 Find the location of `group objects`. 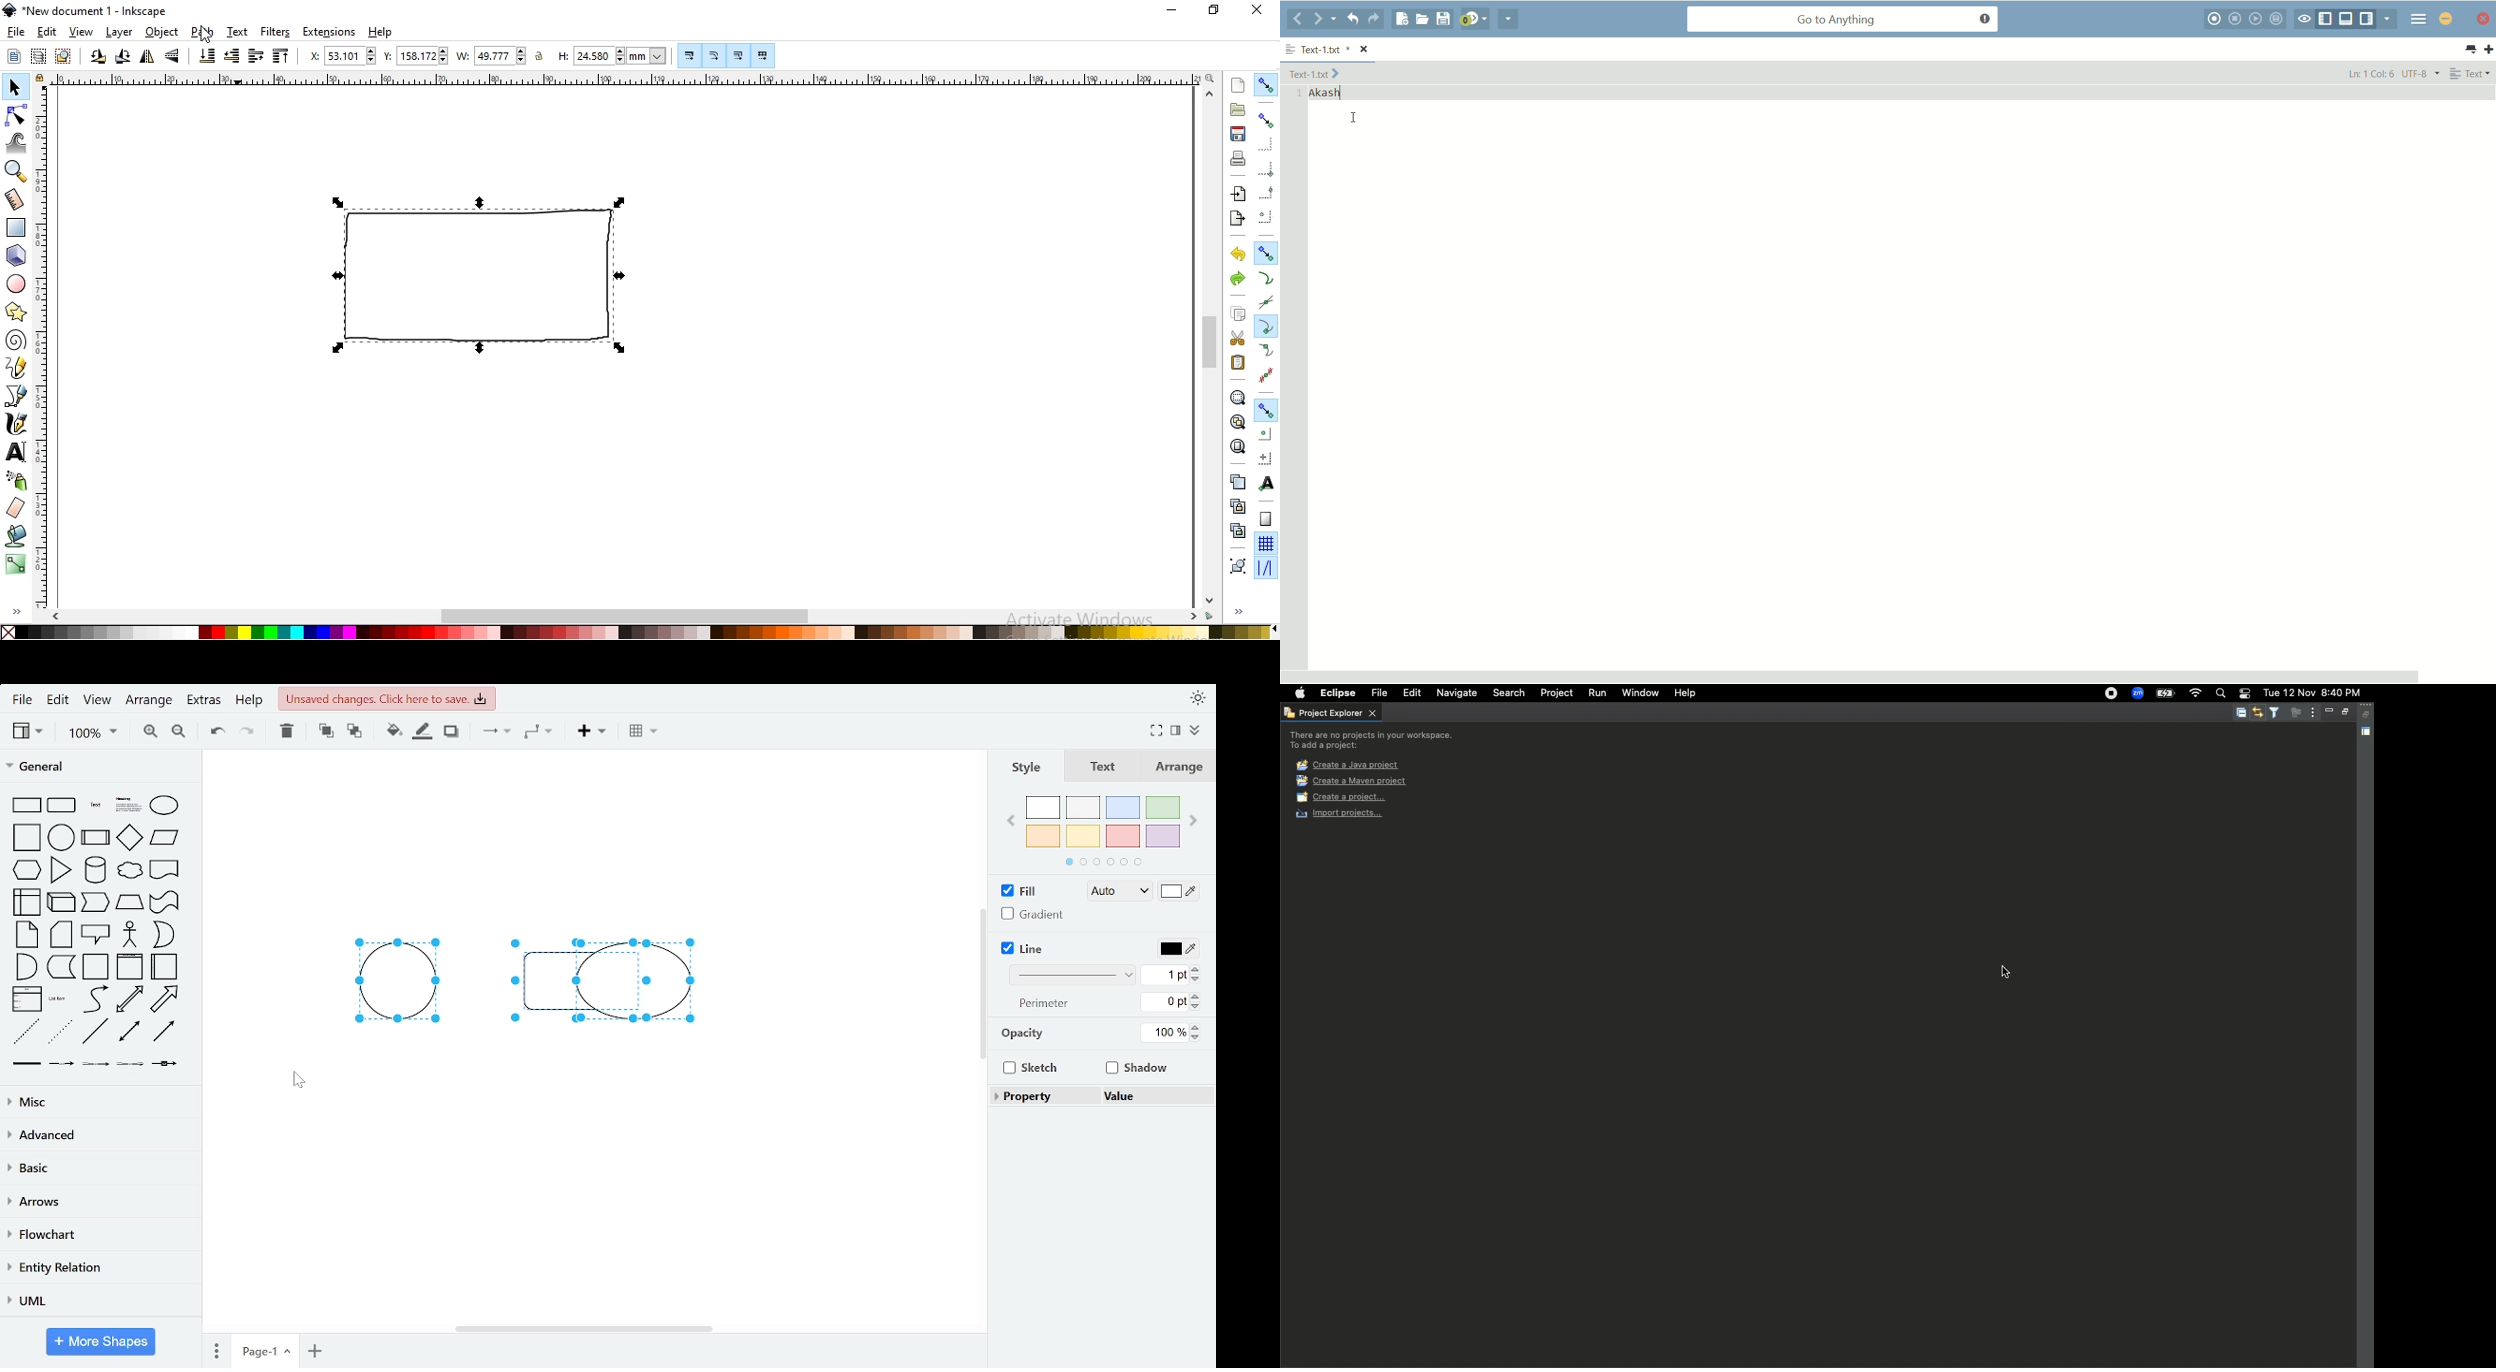

group objects is located at coordinates (1238, 566).